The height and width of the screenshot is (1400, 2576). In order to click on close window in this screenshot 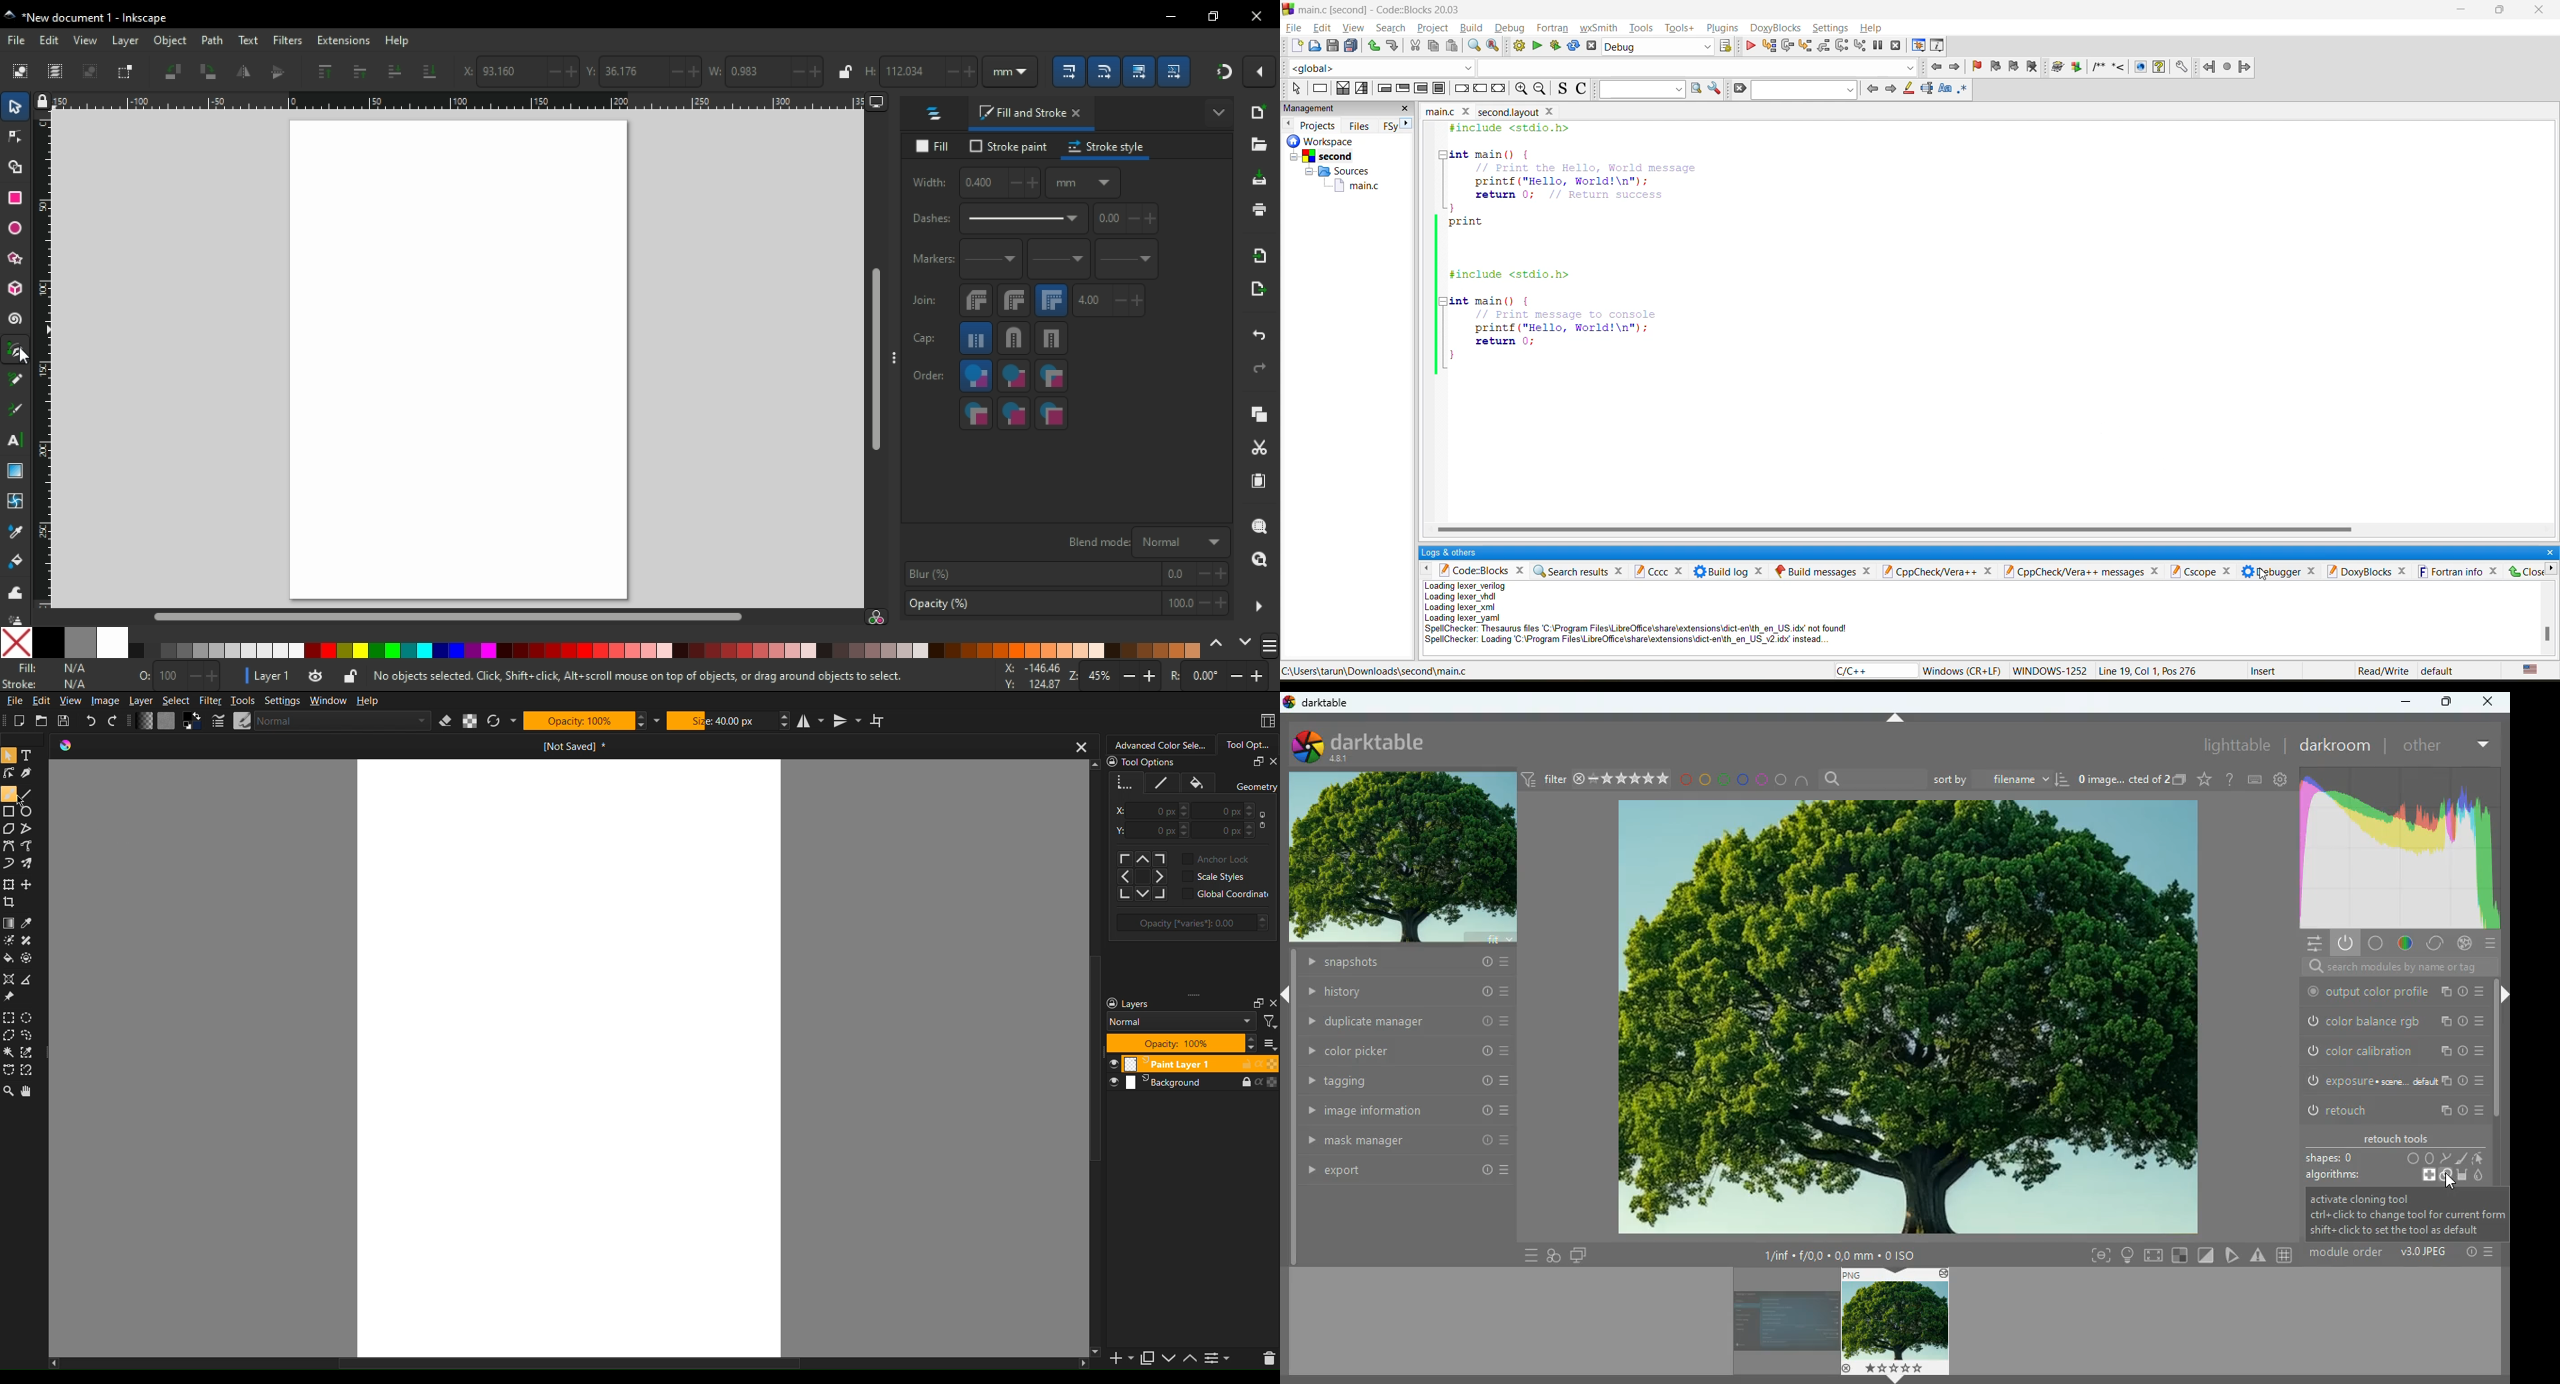, I will do `click(1257, 16)`.